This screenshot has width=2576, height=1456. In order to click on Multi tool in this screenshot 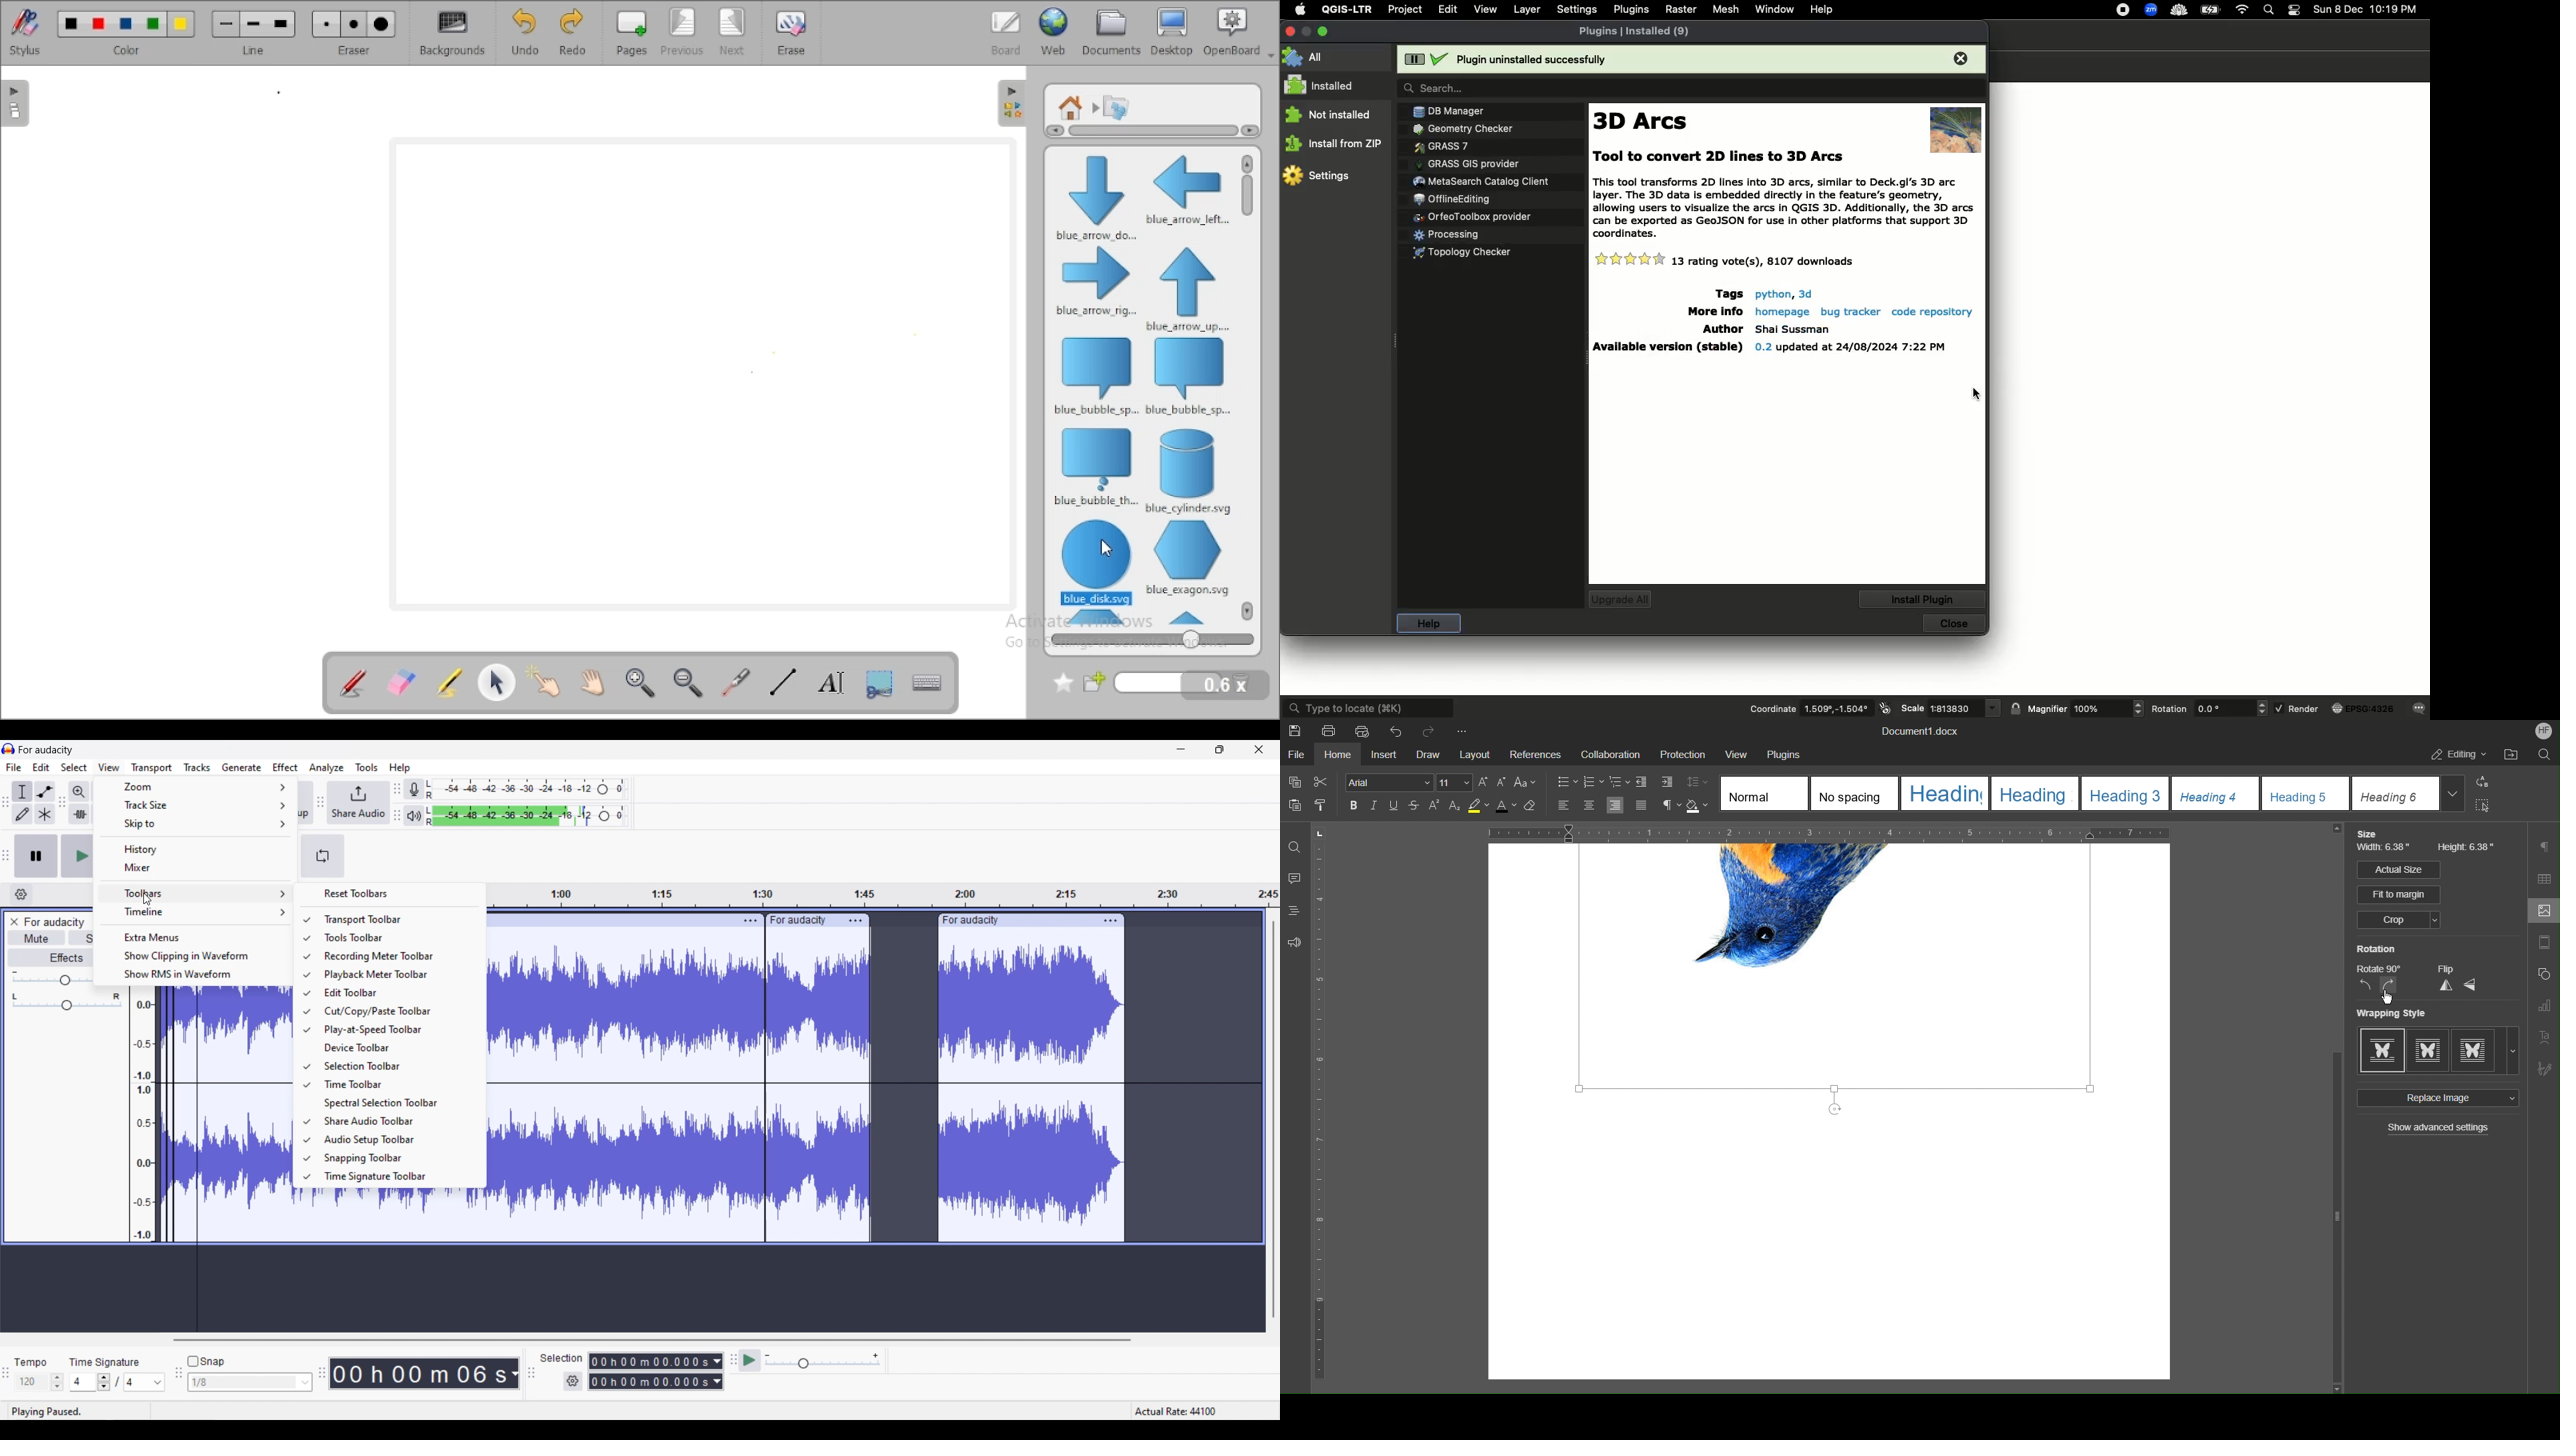, I will do `click(45, 813)`.